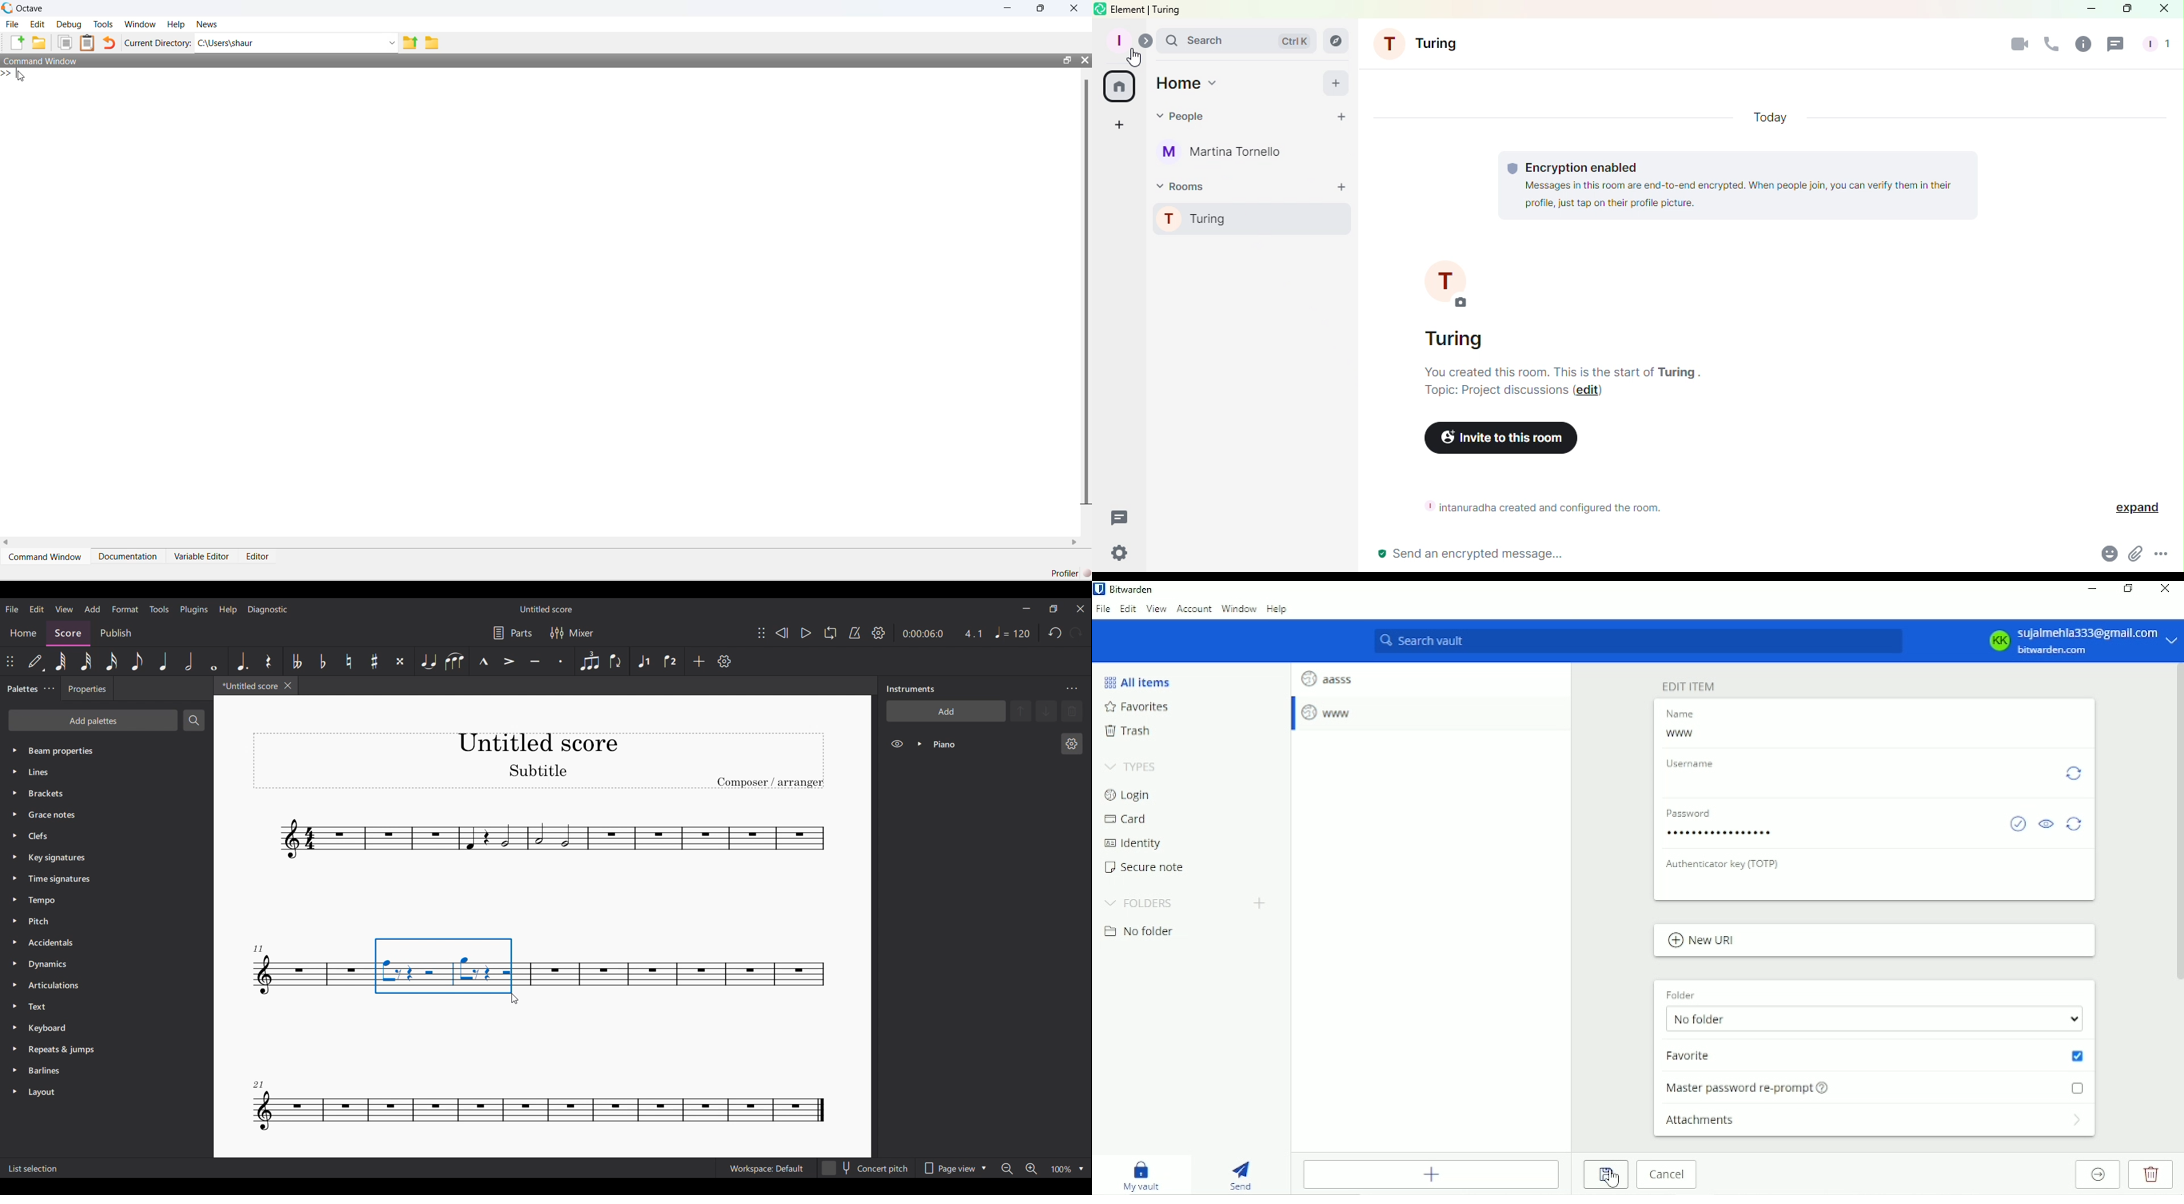 The image size is (2184, 1204). I want to click on Current duration and ratio, so click(943, 634).